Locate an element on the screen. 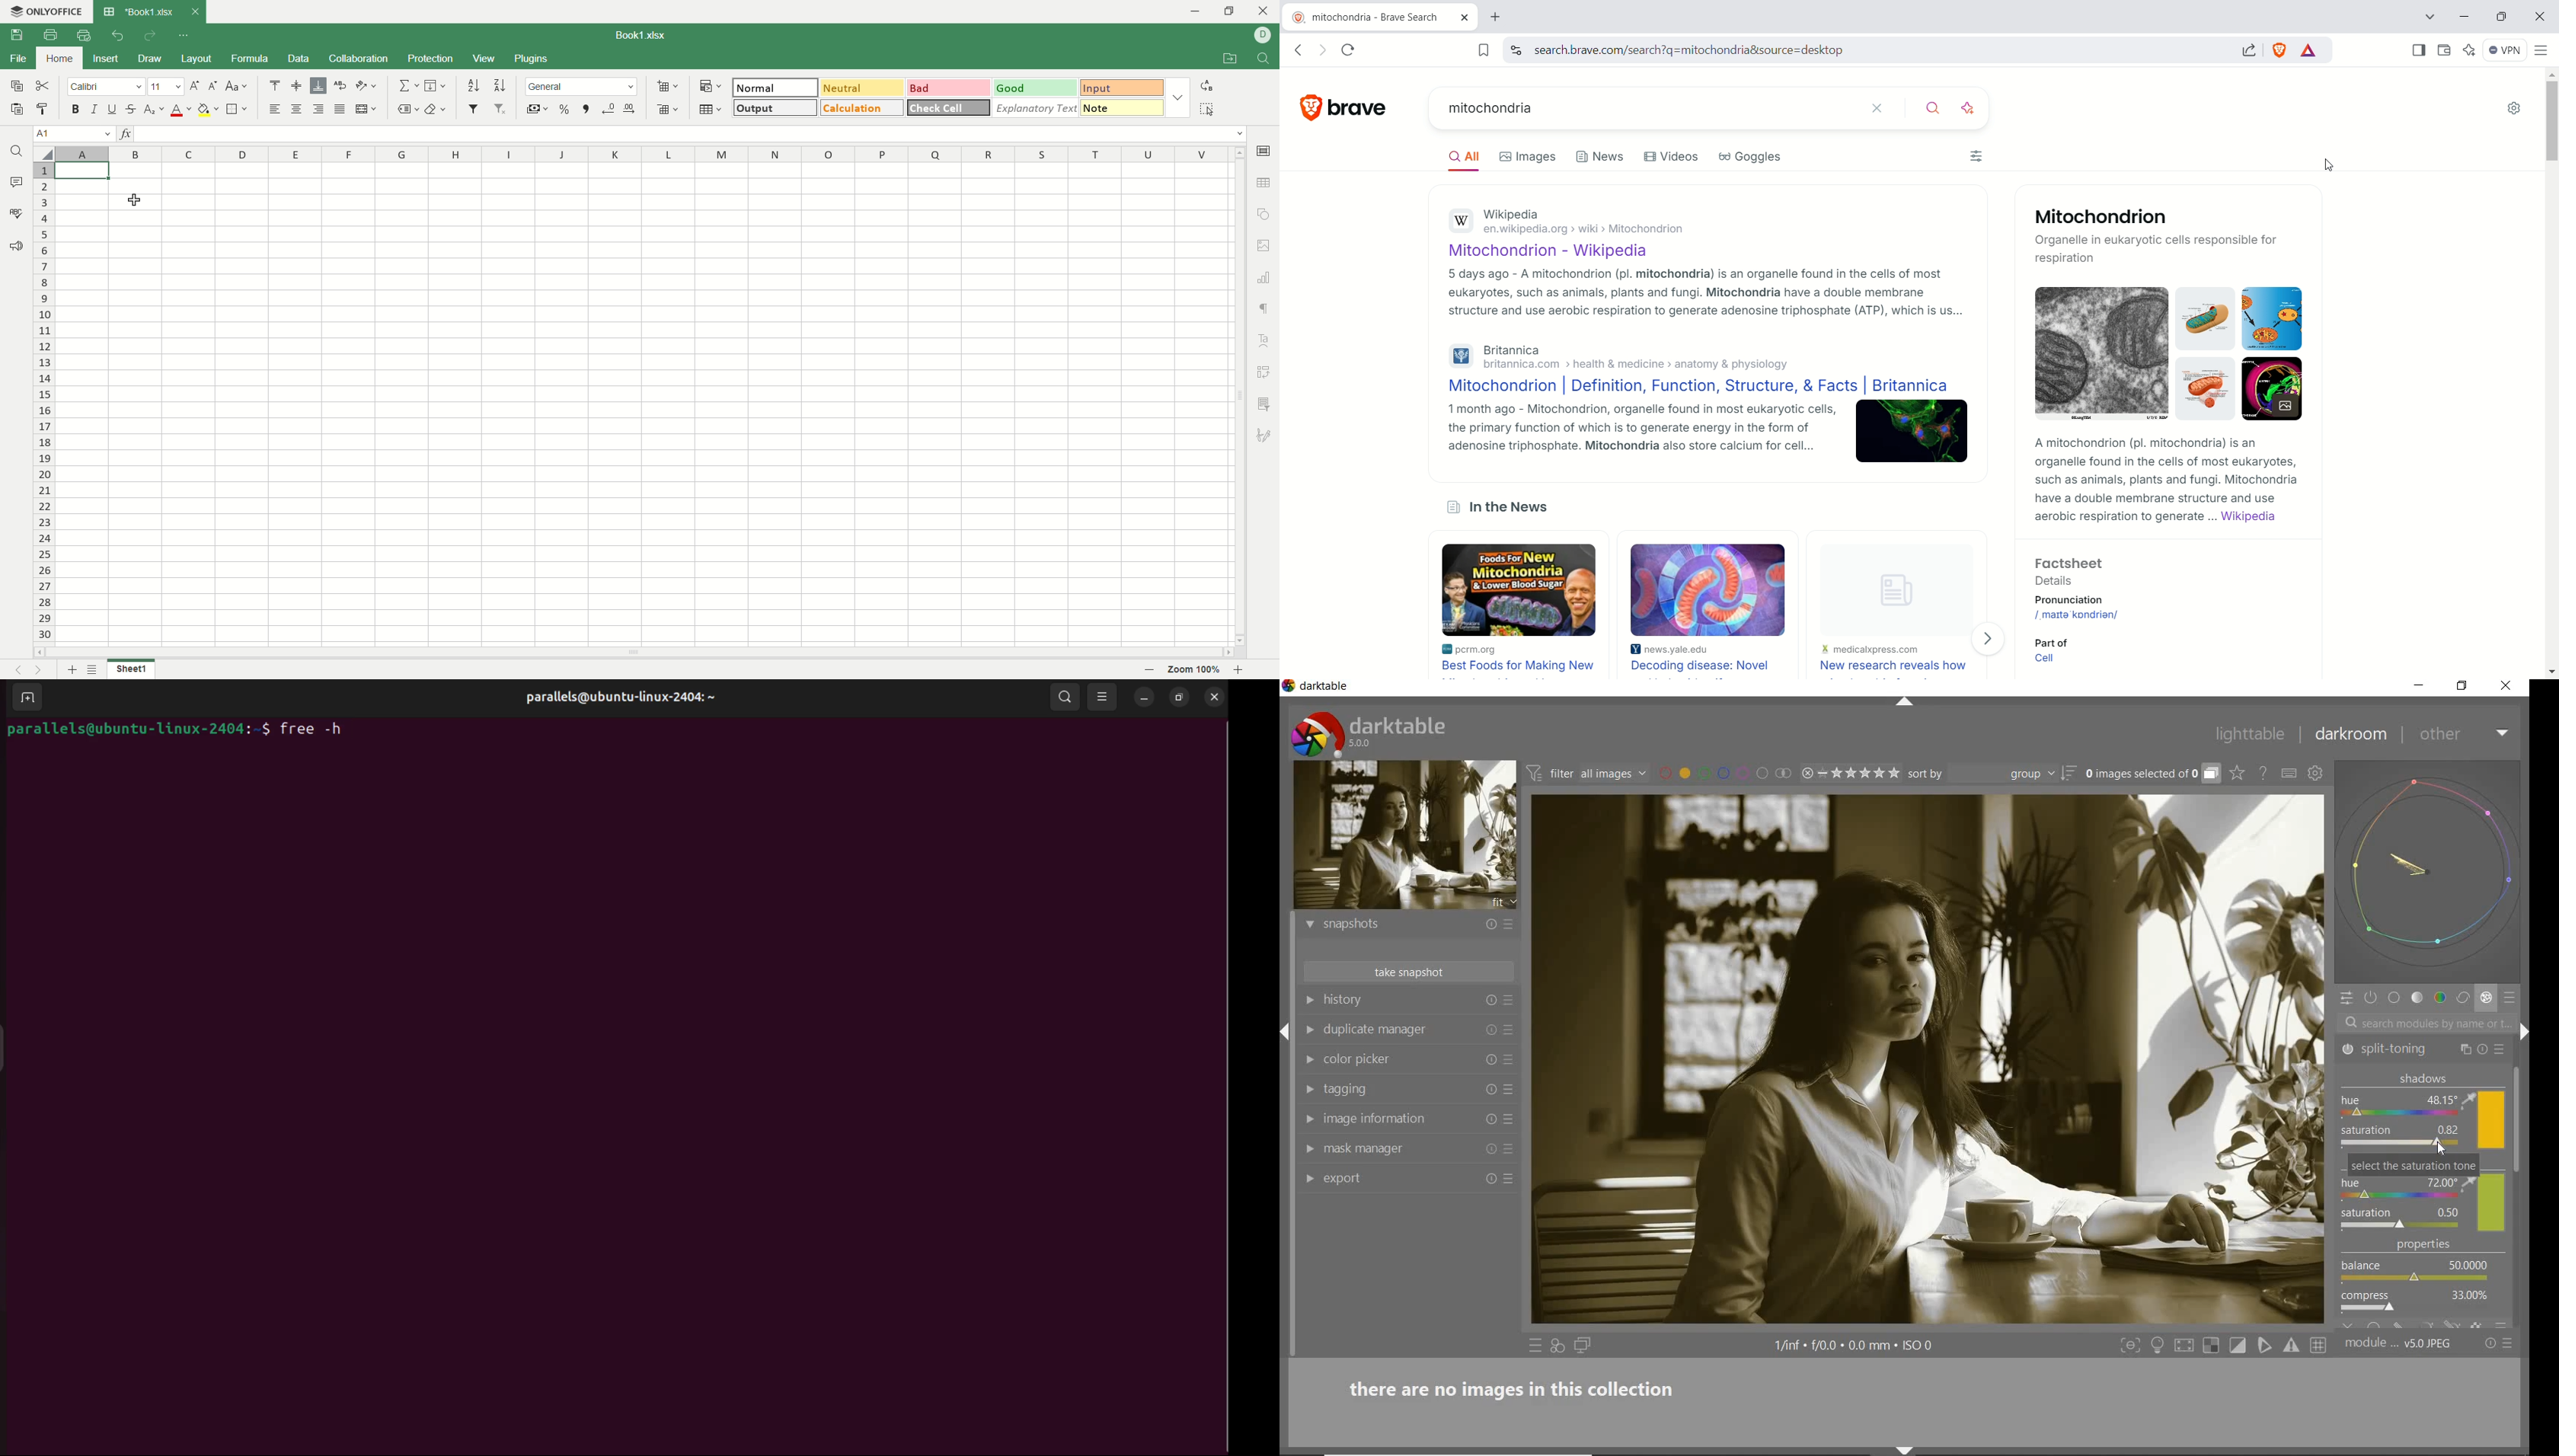  Toggle guide lines is located at coordinates (2320, 1344).